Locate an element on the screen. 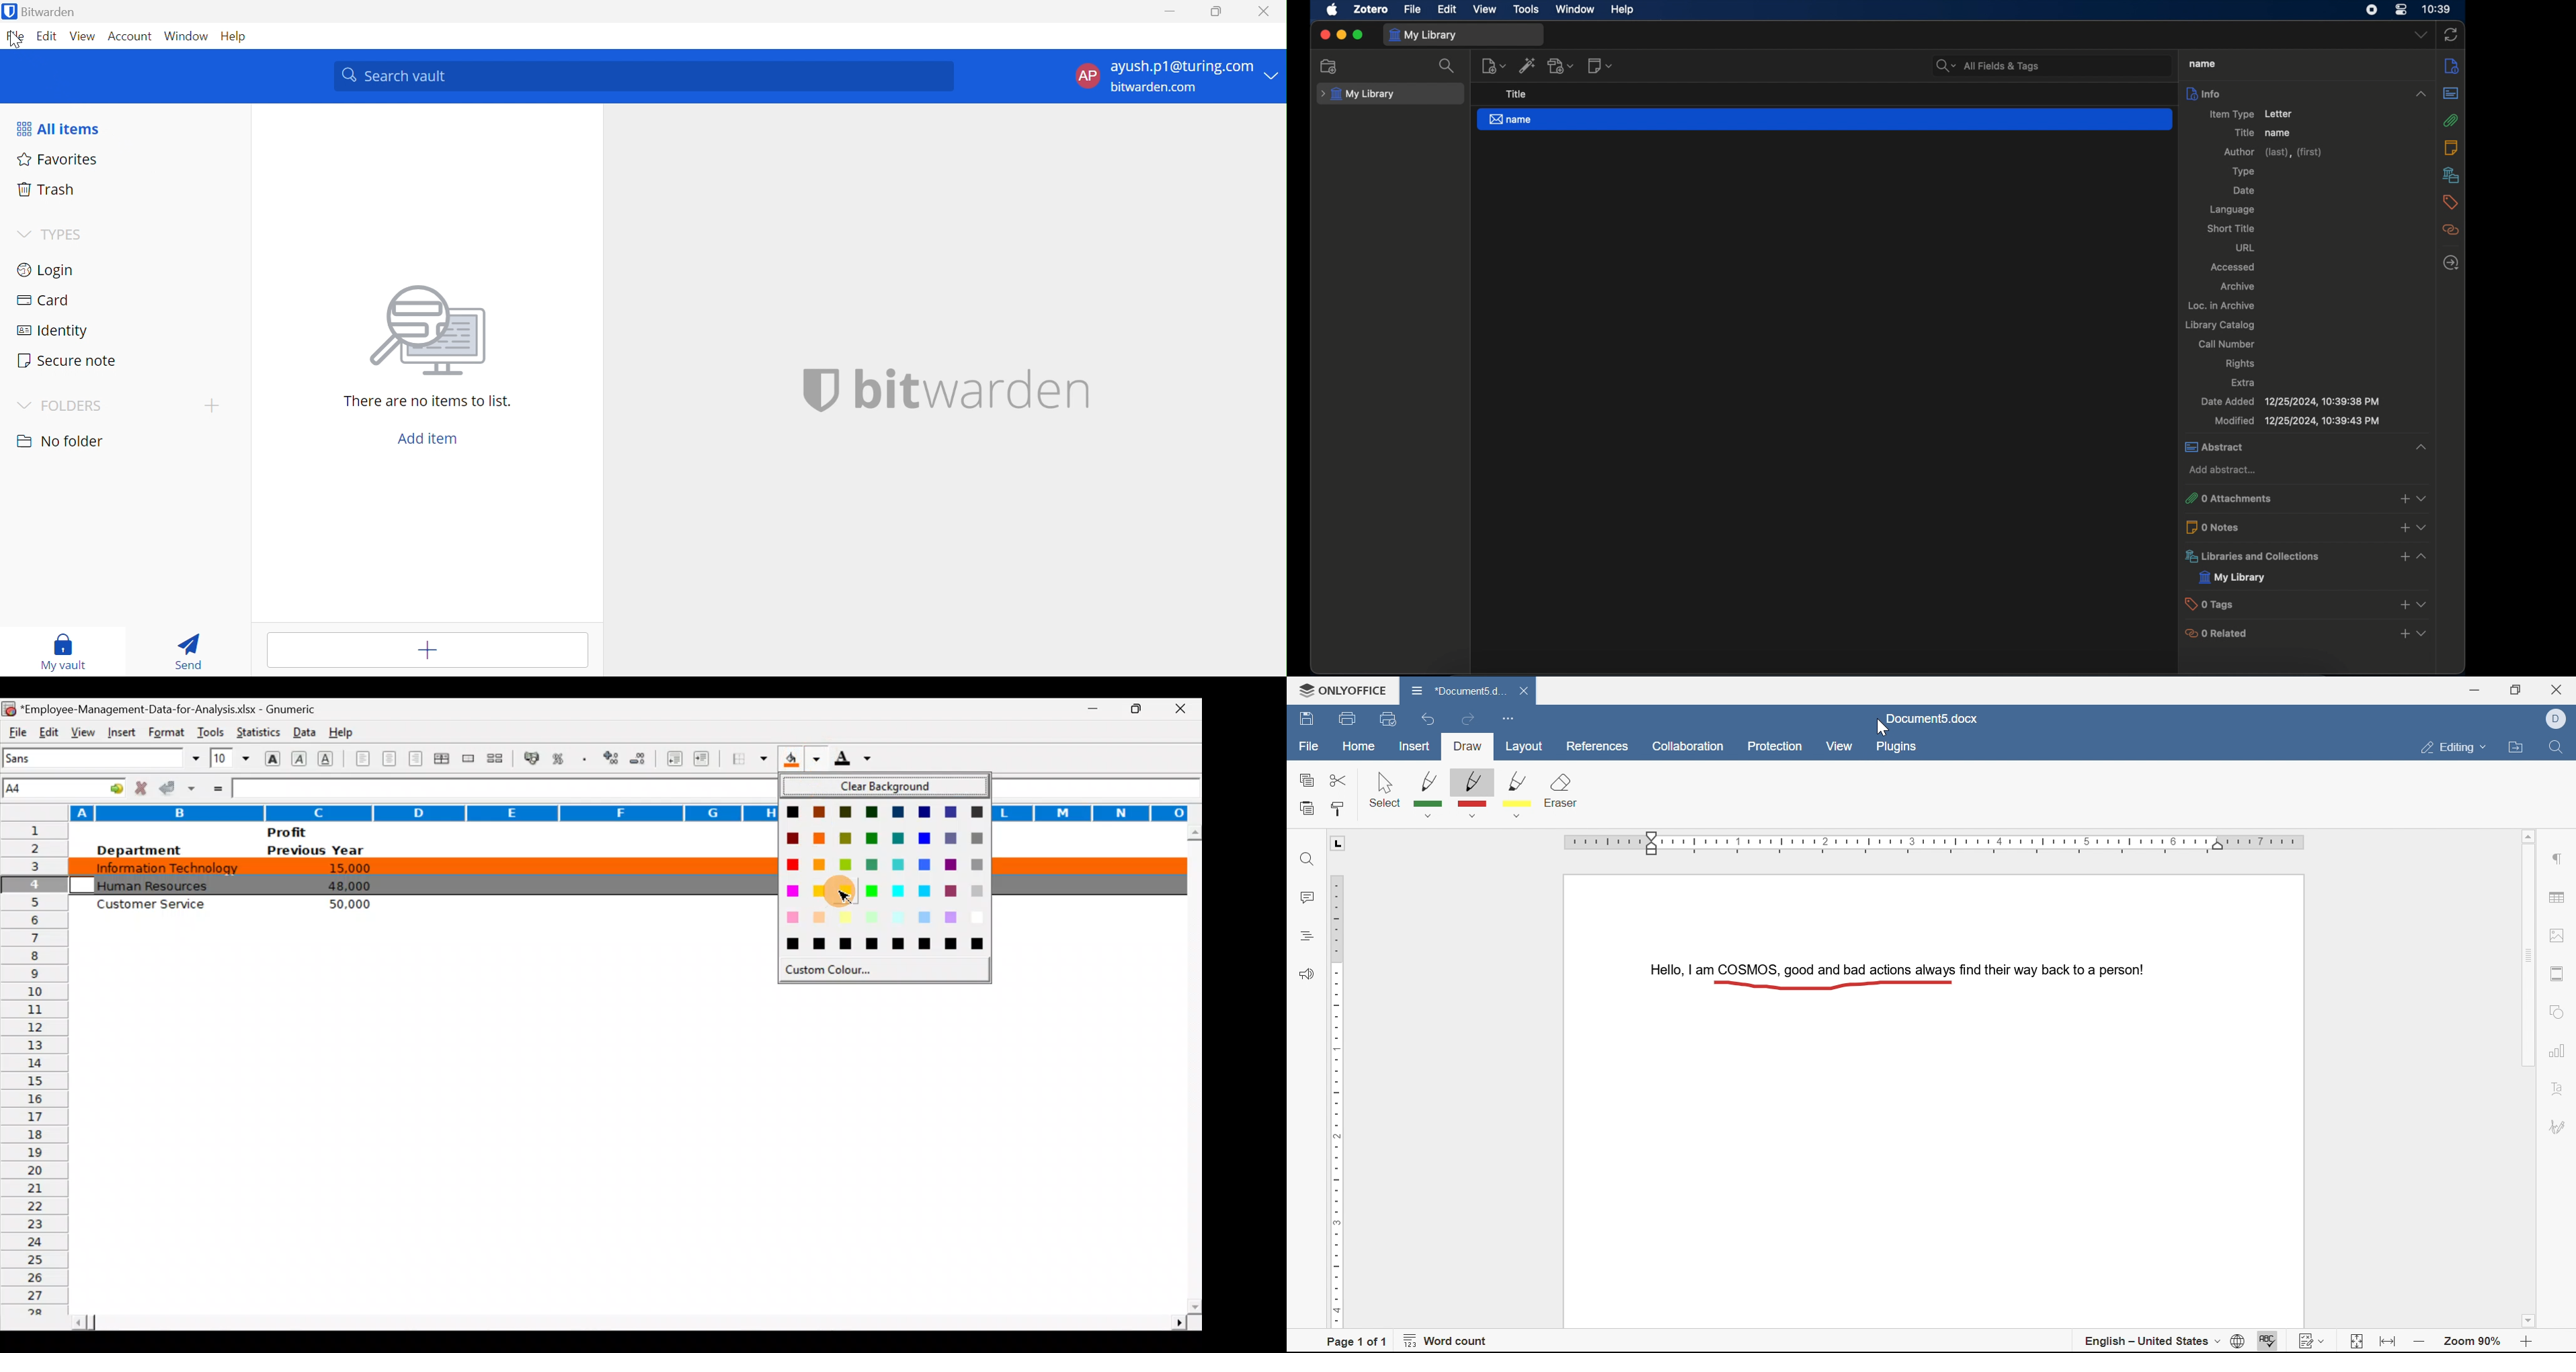  fit to width is located at coordinates (2389, 1345).